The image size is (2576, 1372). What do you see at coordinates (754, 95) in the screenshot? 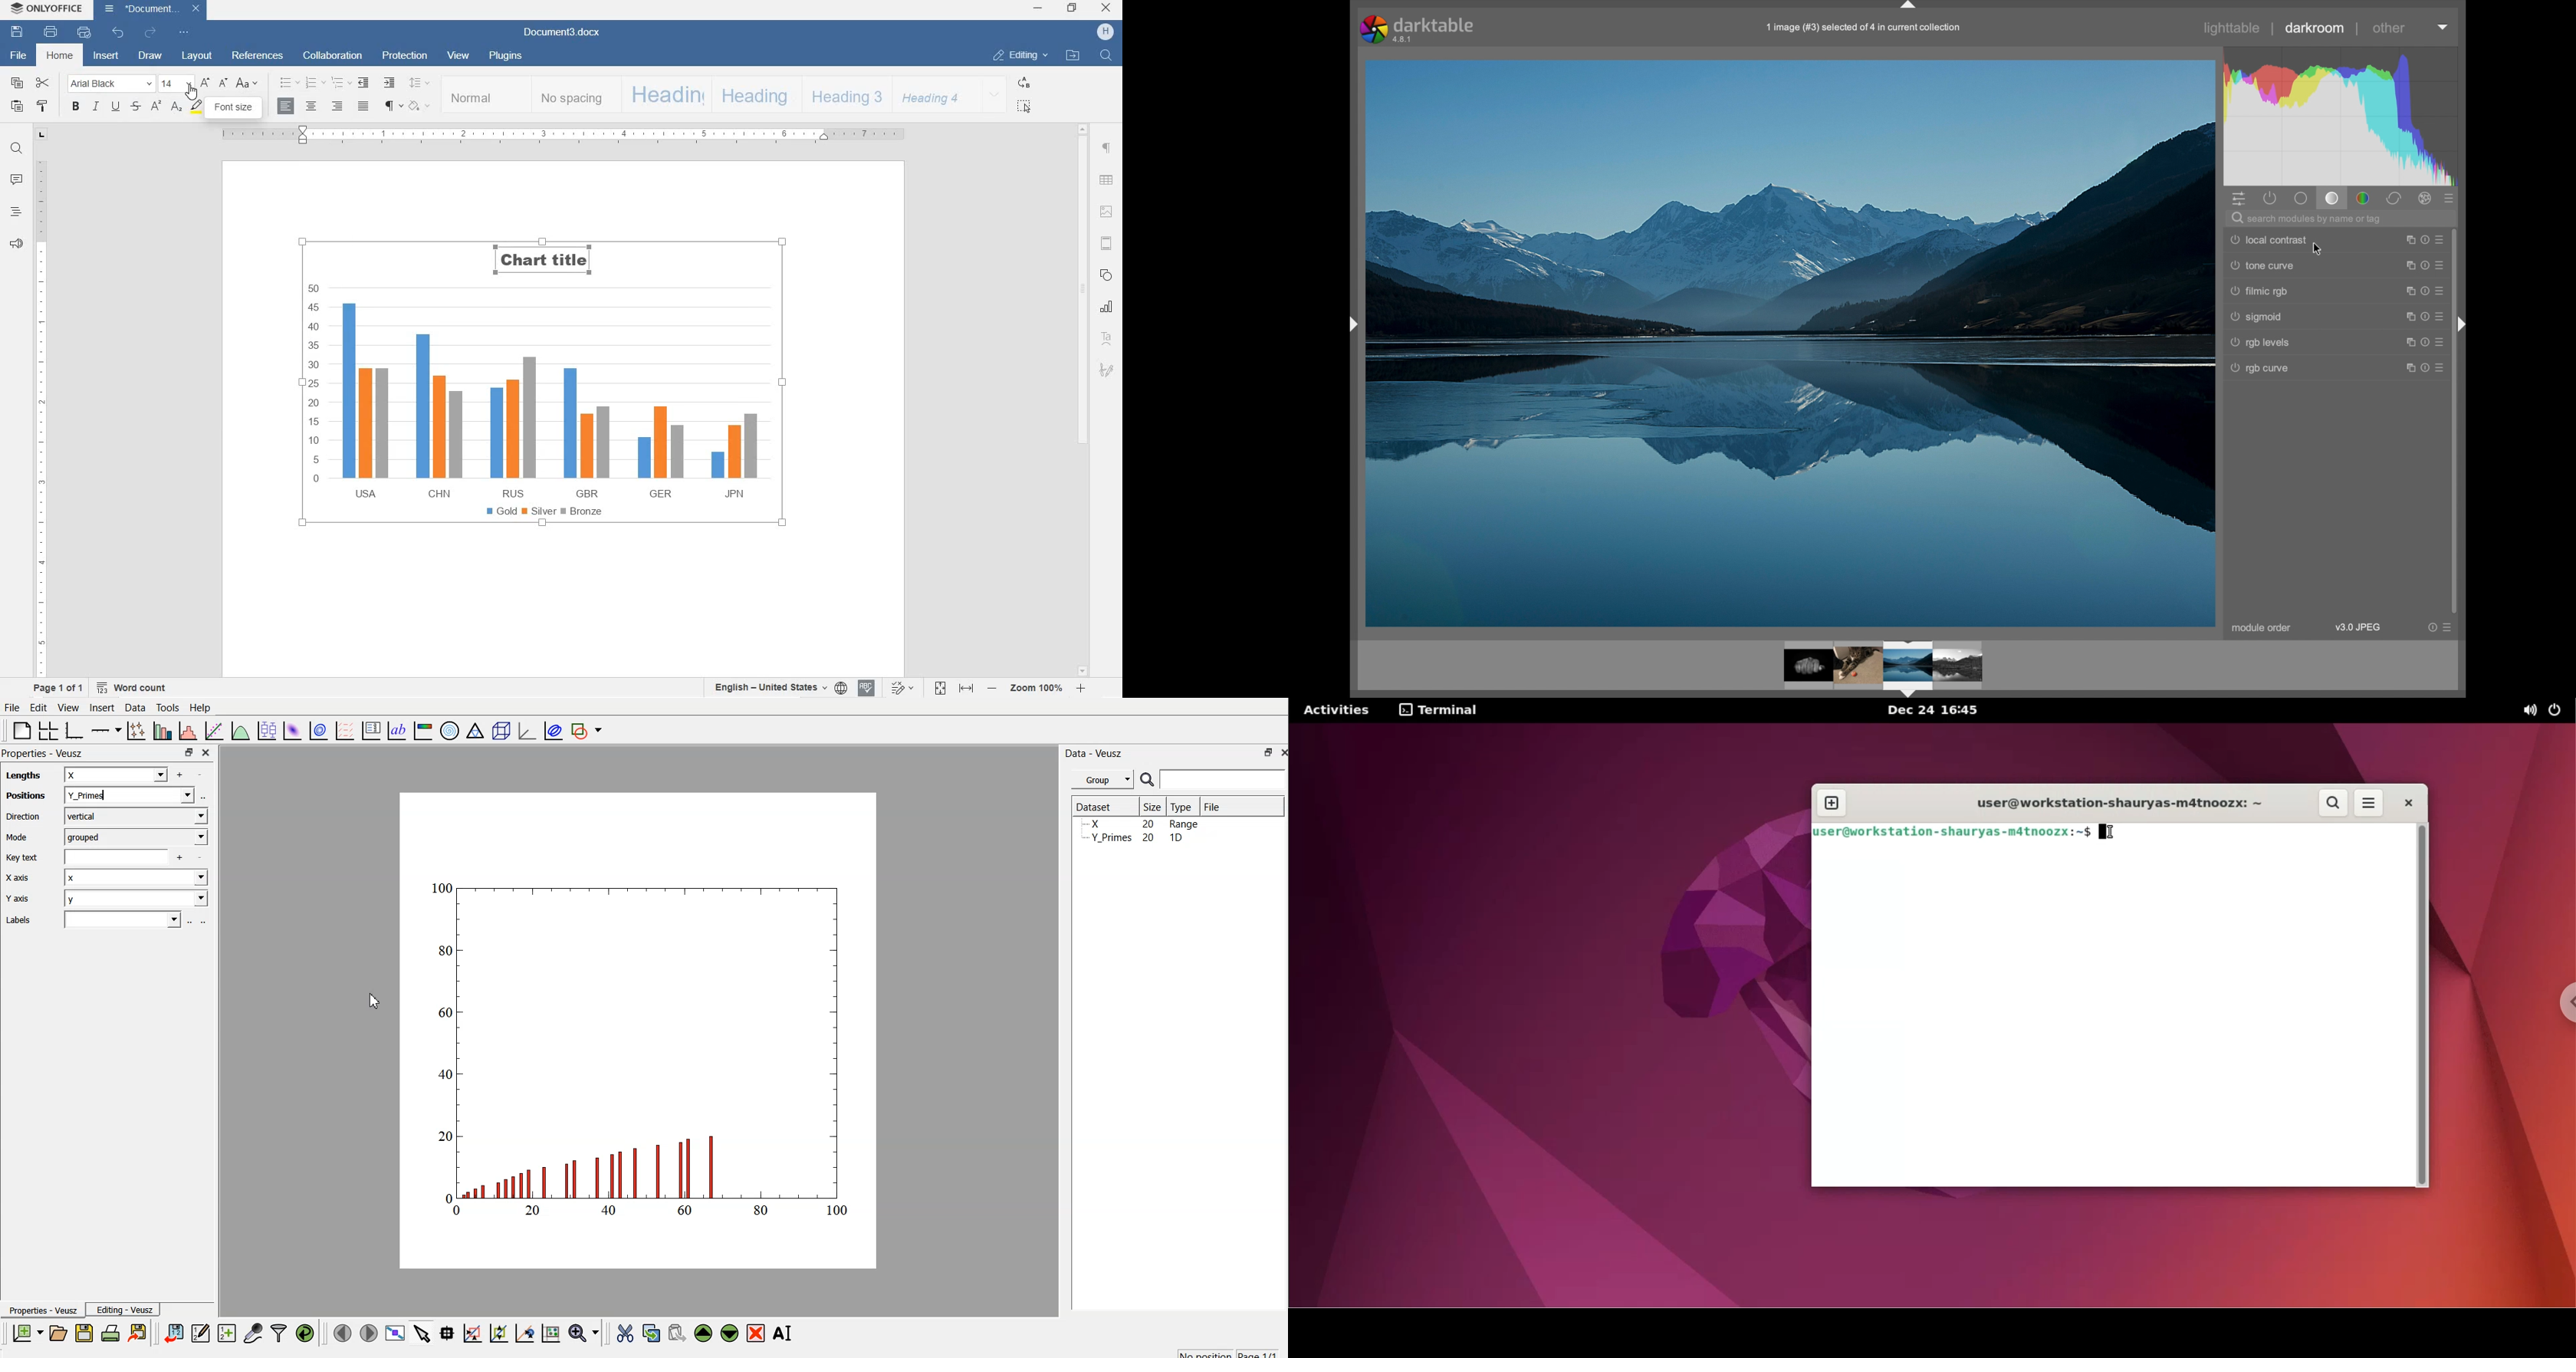
I see `HEADING 2` at bounding box center [754, 95].